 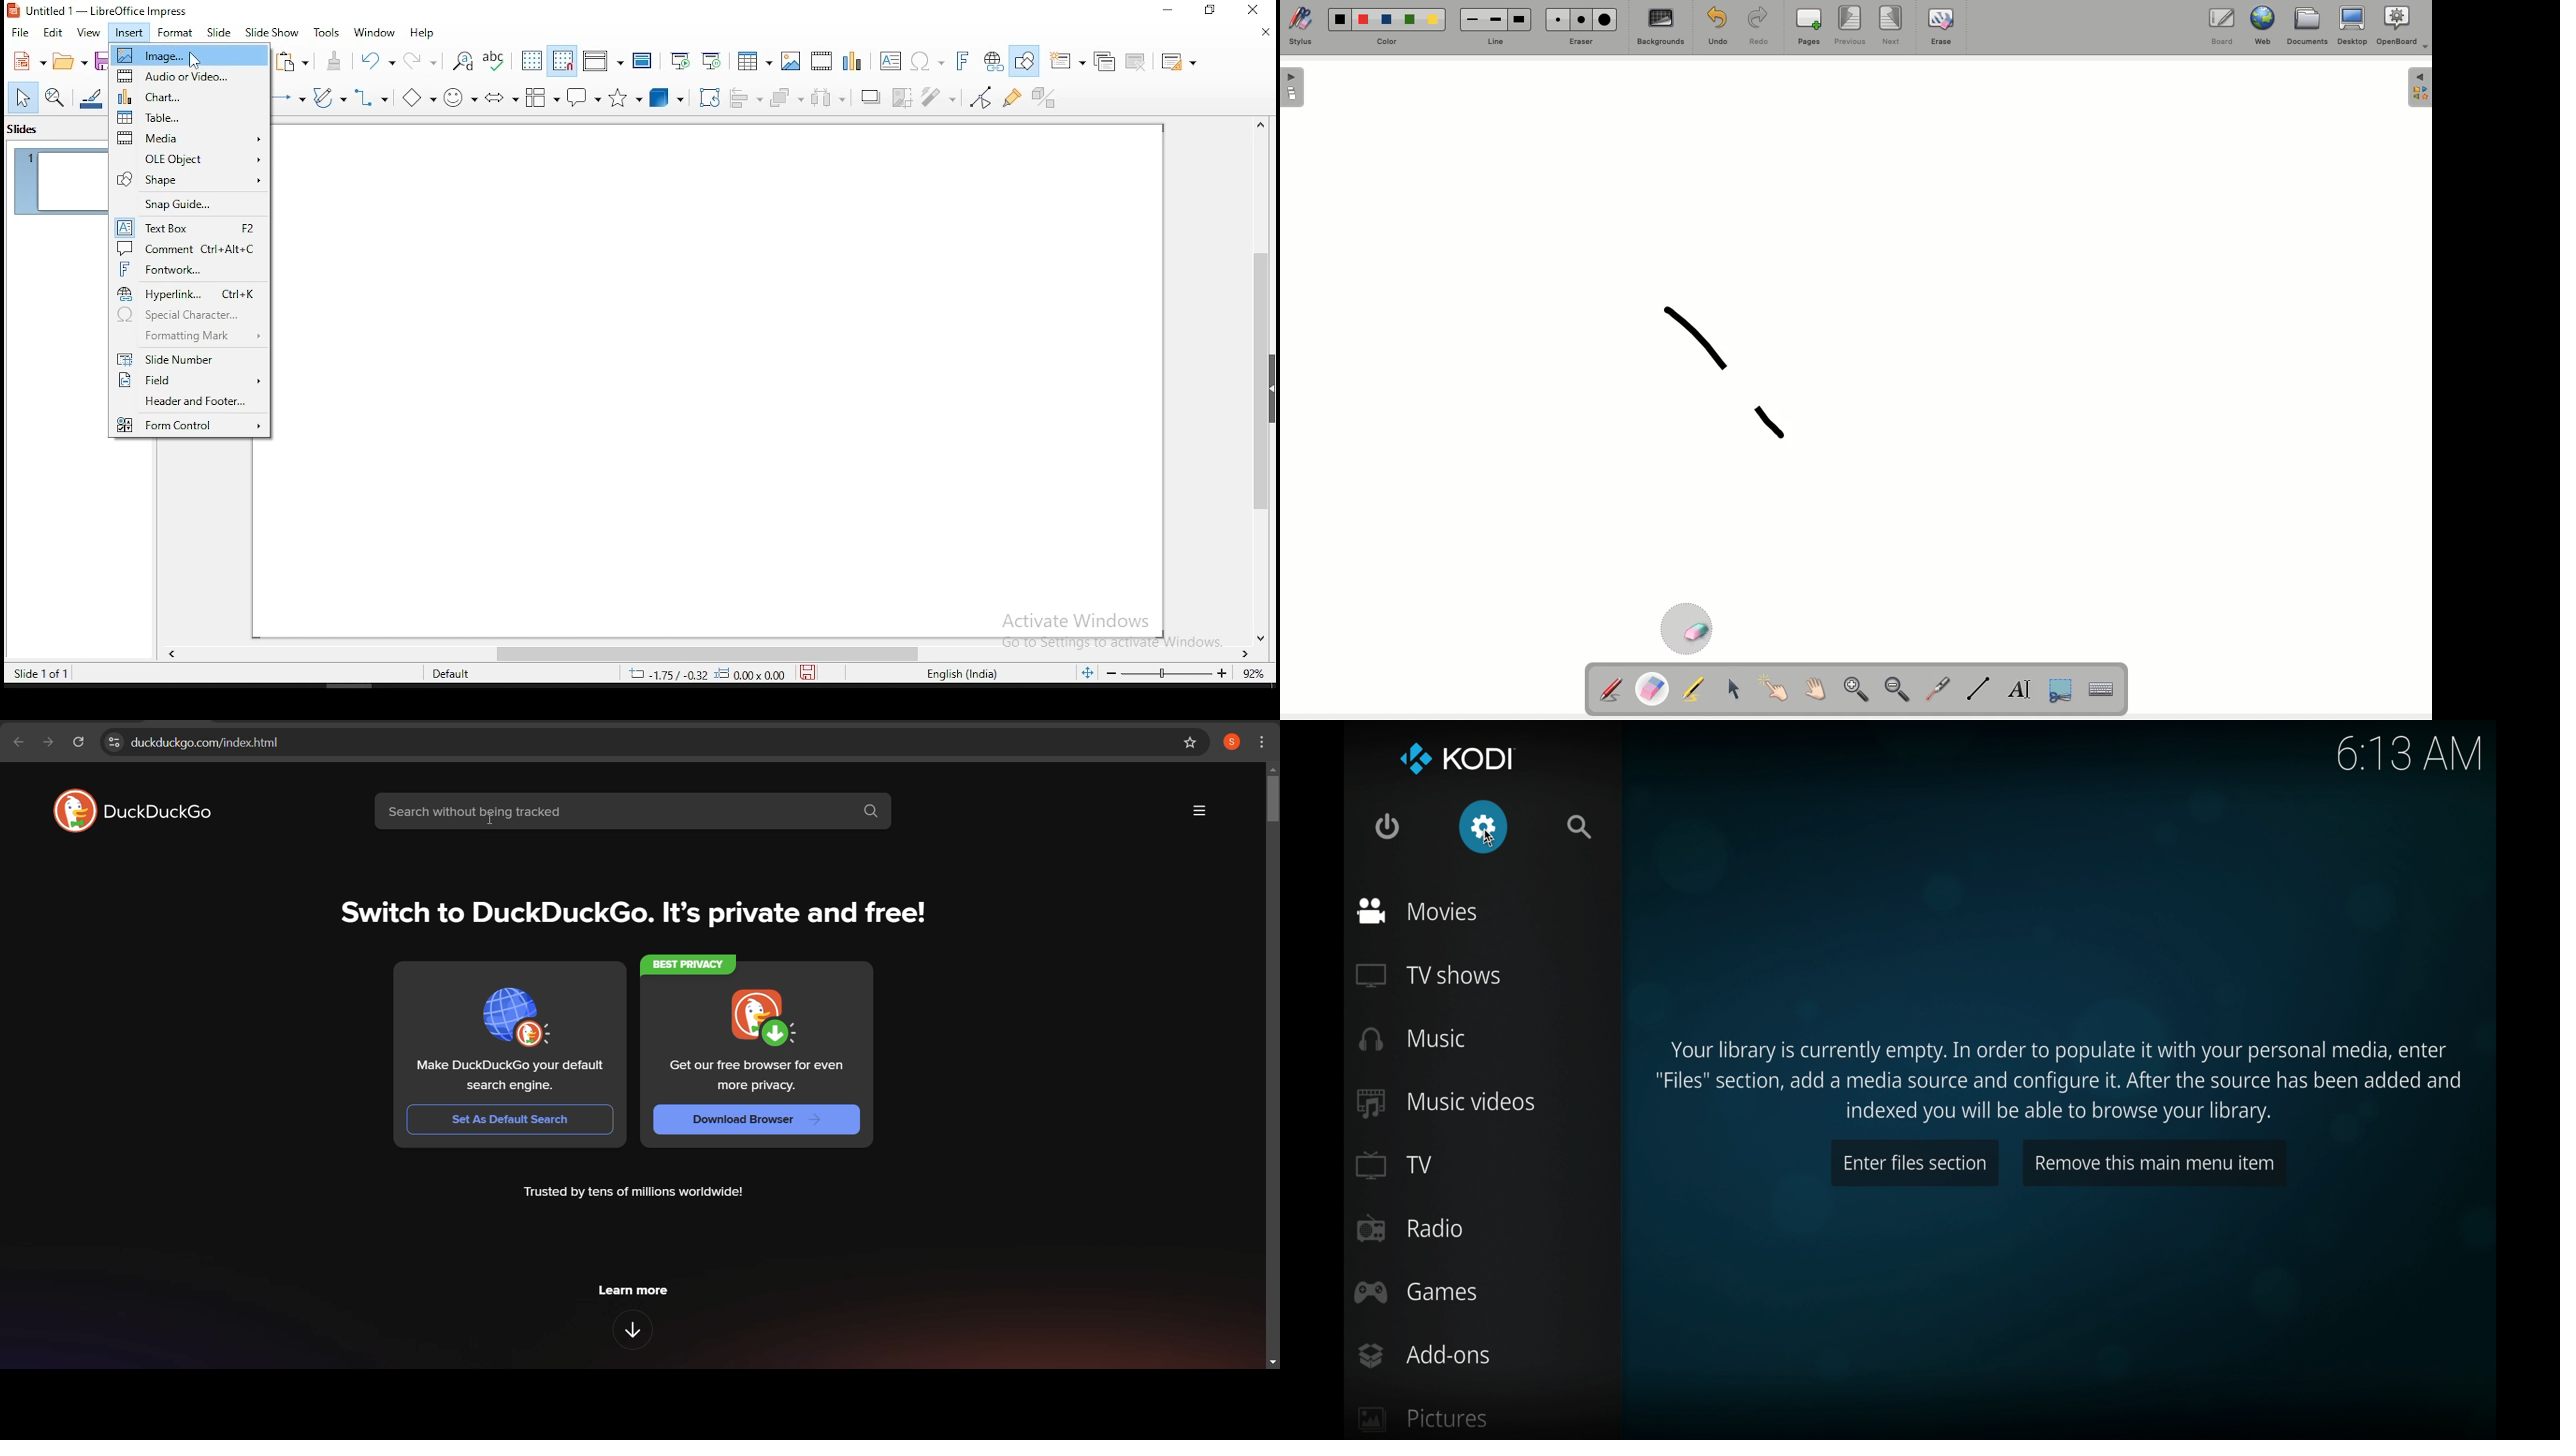 I want to click on Pages, so click(x=1810, y=27).